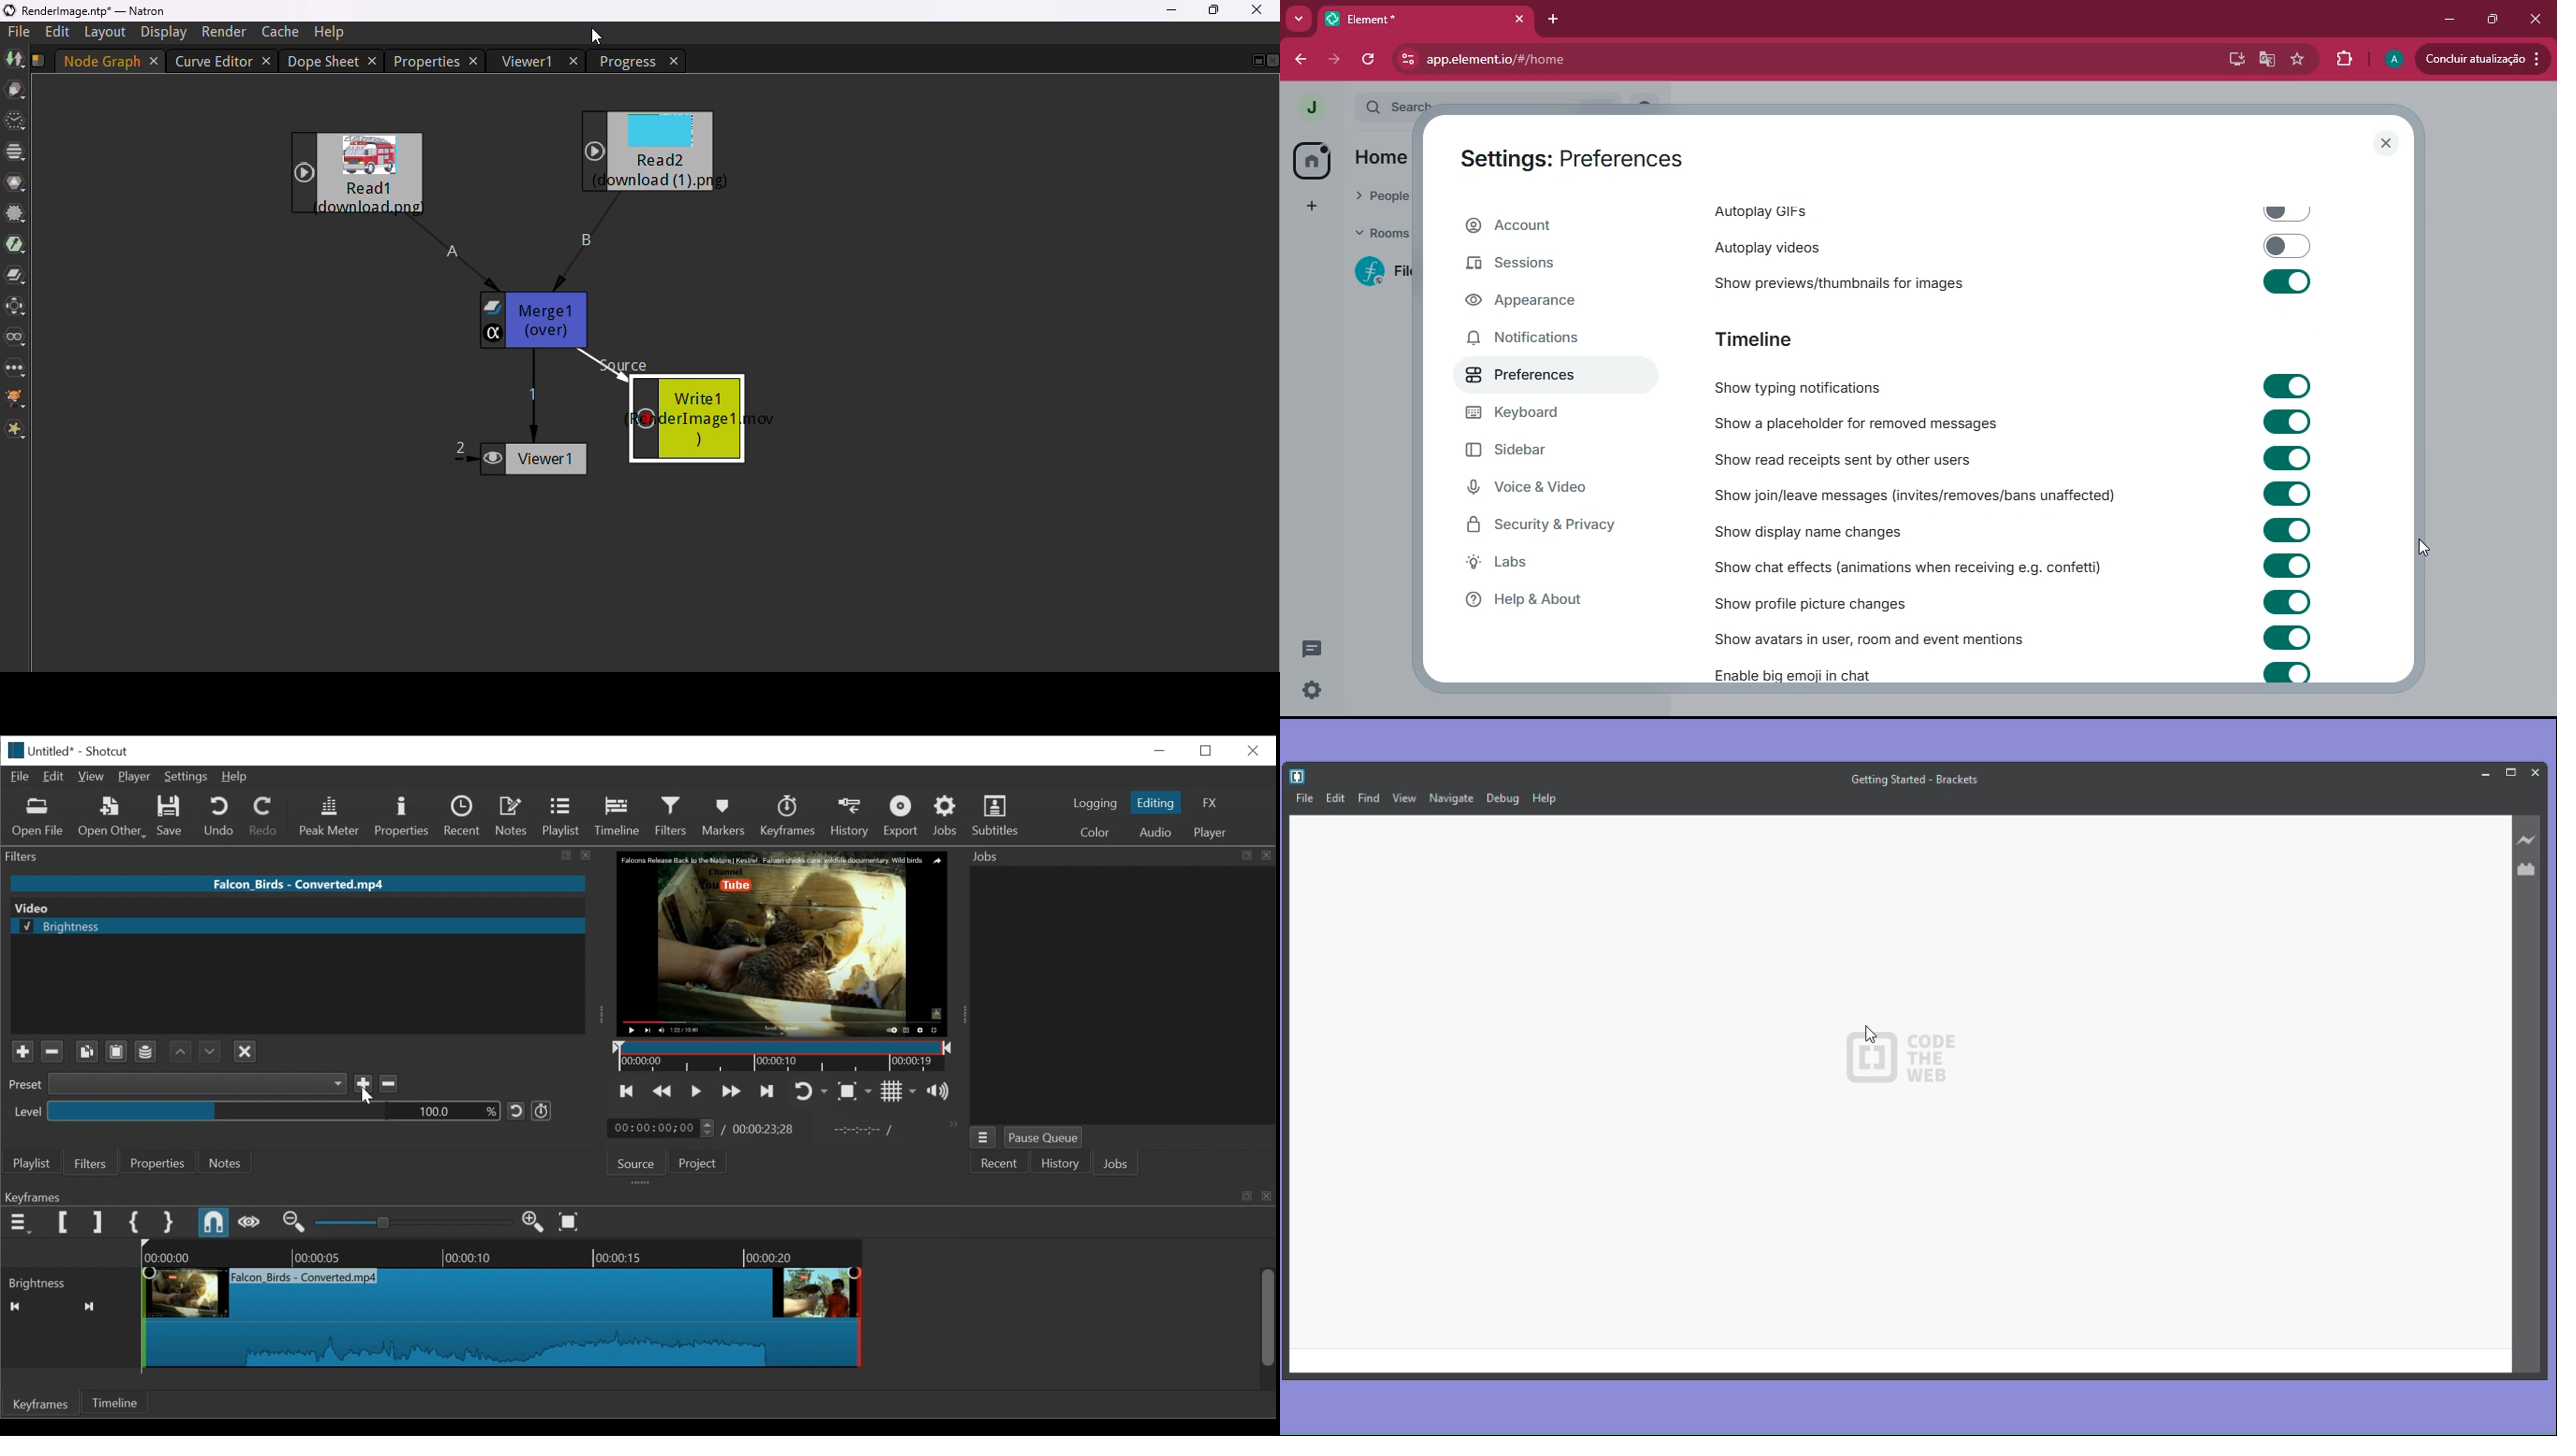 This screenshot has width=2576, height=1456. I want to click on Seek backwards, so click(14, 1306).